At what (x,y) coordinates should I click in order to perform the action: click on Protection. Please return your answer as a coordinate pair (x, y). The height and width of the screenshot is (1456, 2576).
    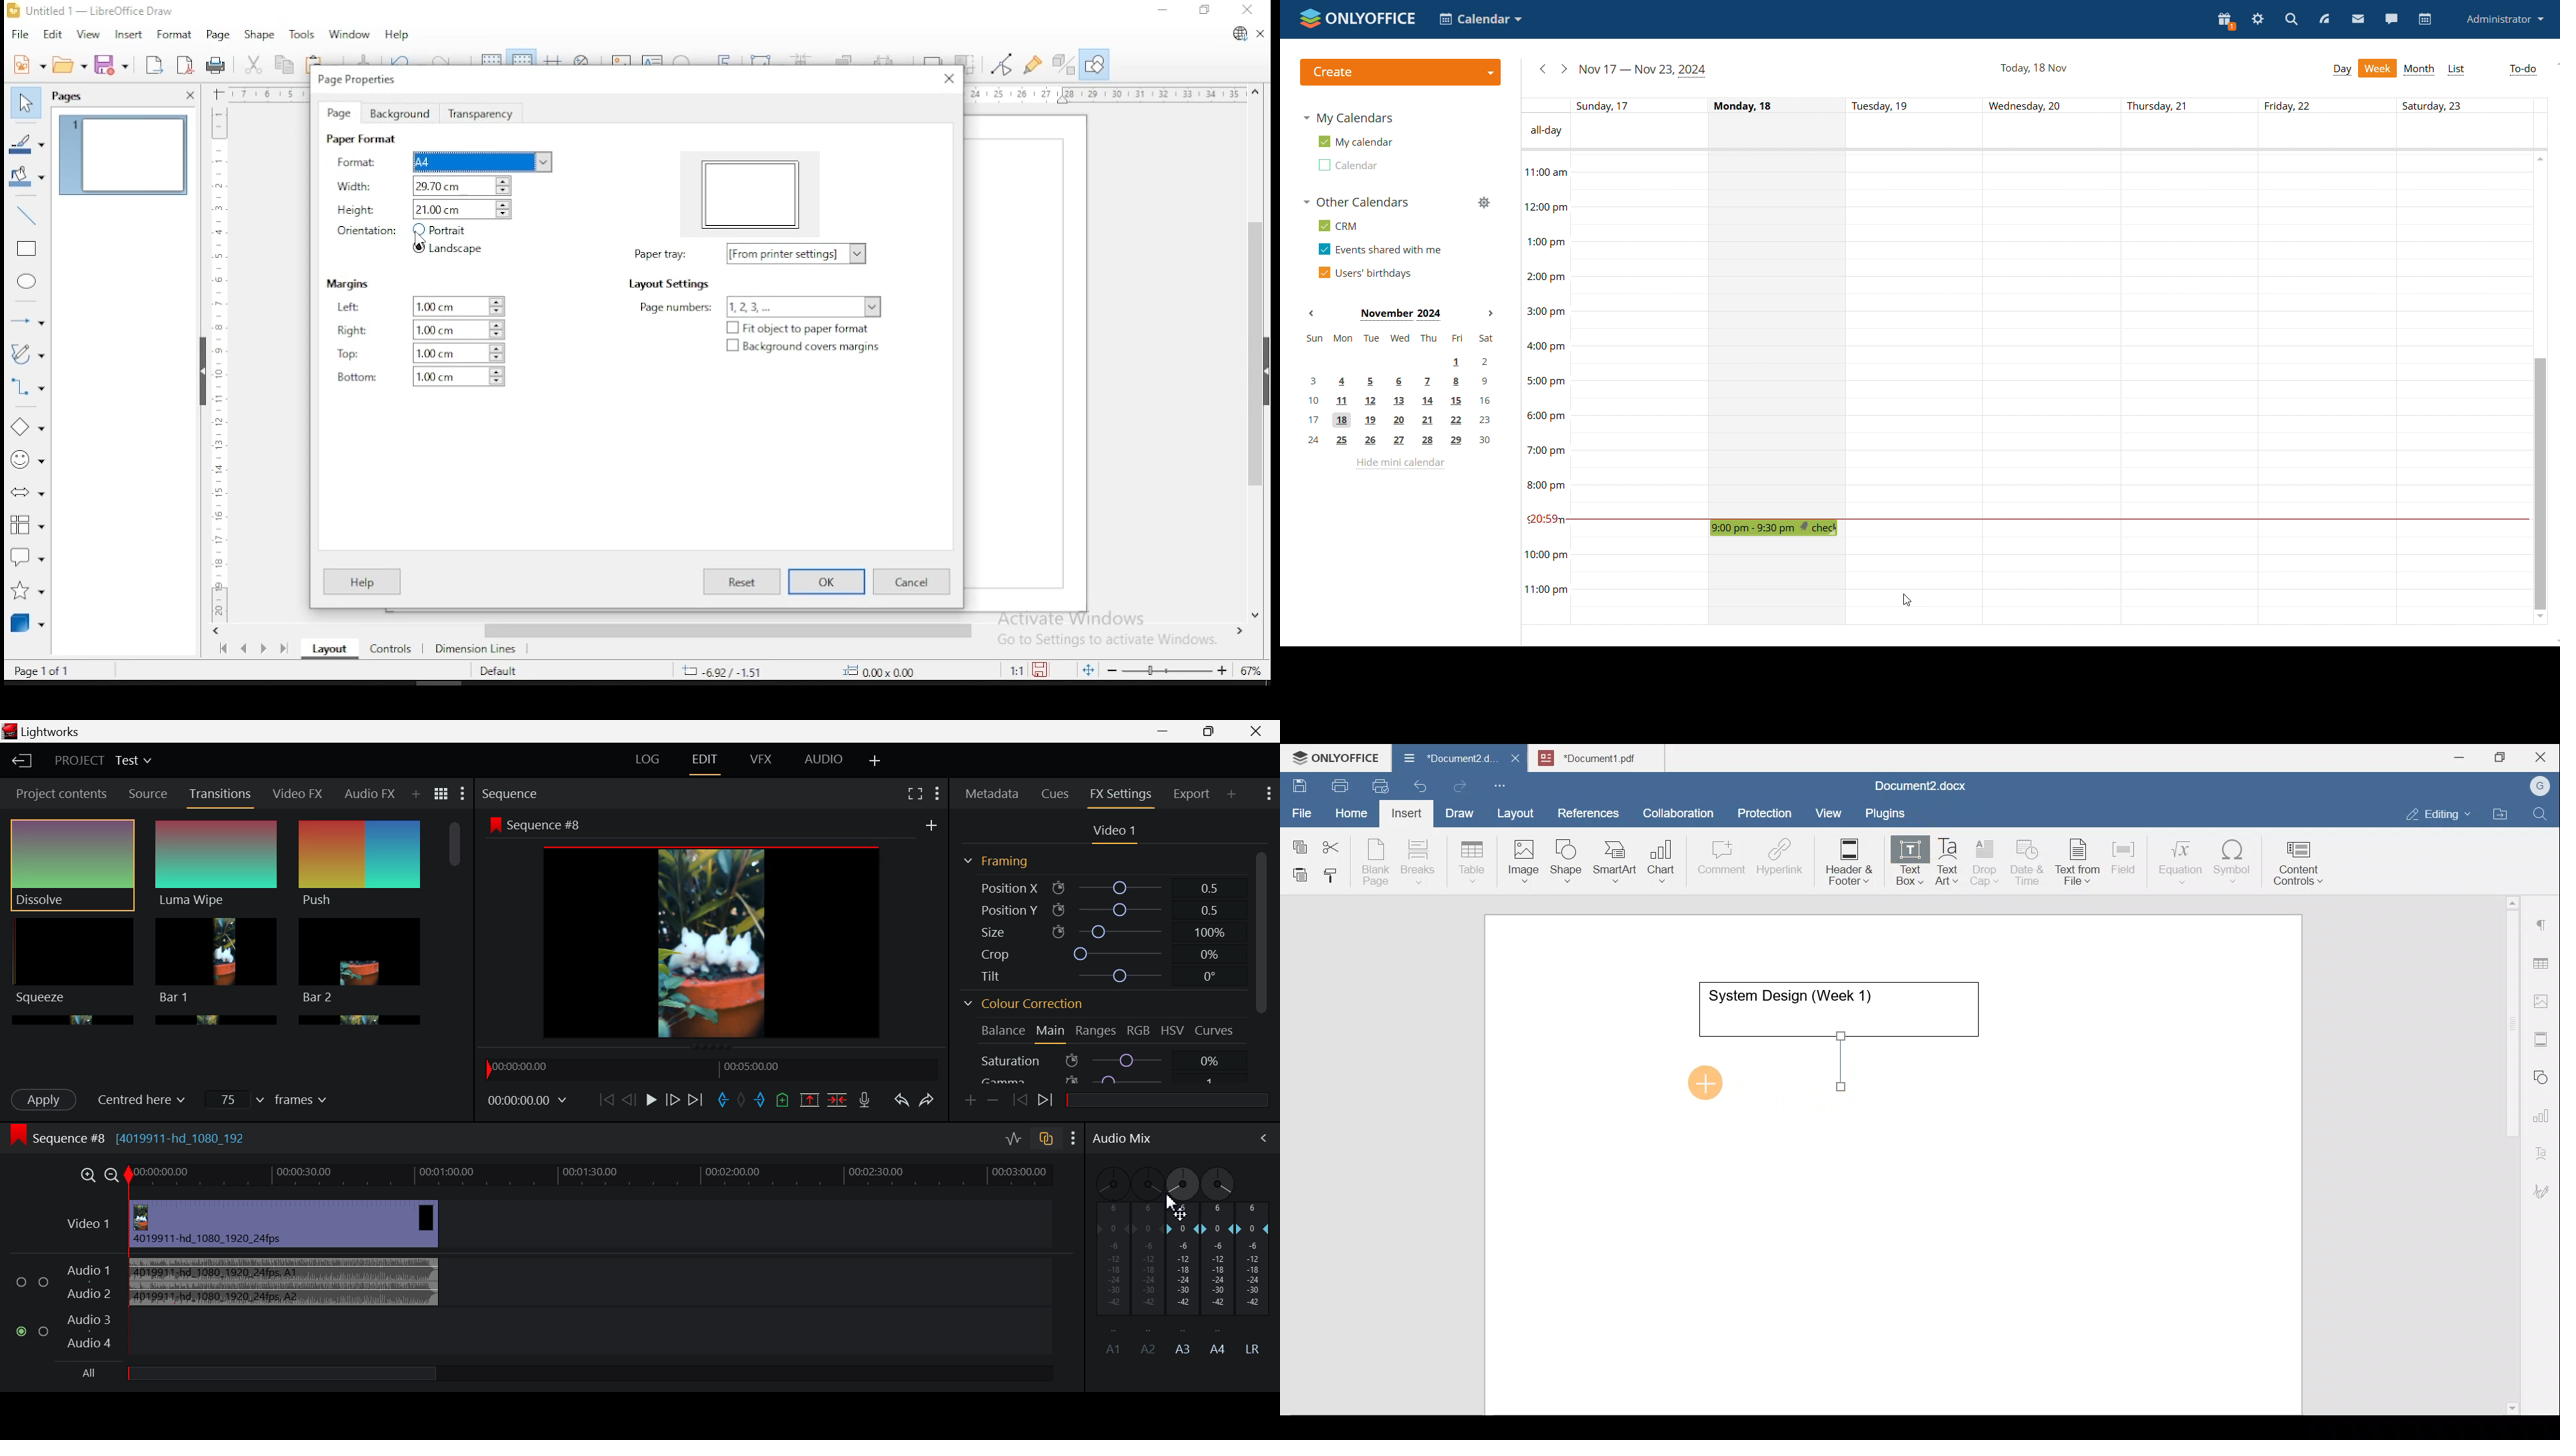
    Looking at the image, I should click on (1769, 811).